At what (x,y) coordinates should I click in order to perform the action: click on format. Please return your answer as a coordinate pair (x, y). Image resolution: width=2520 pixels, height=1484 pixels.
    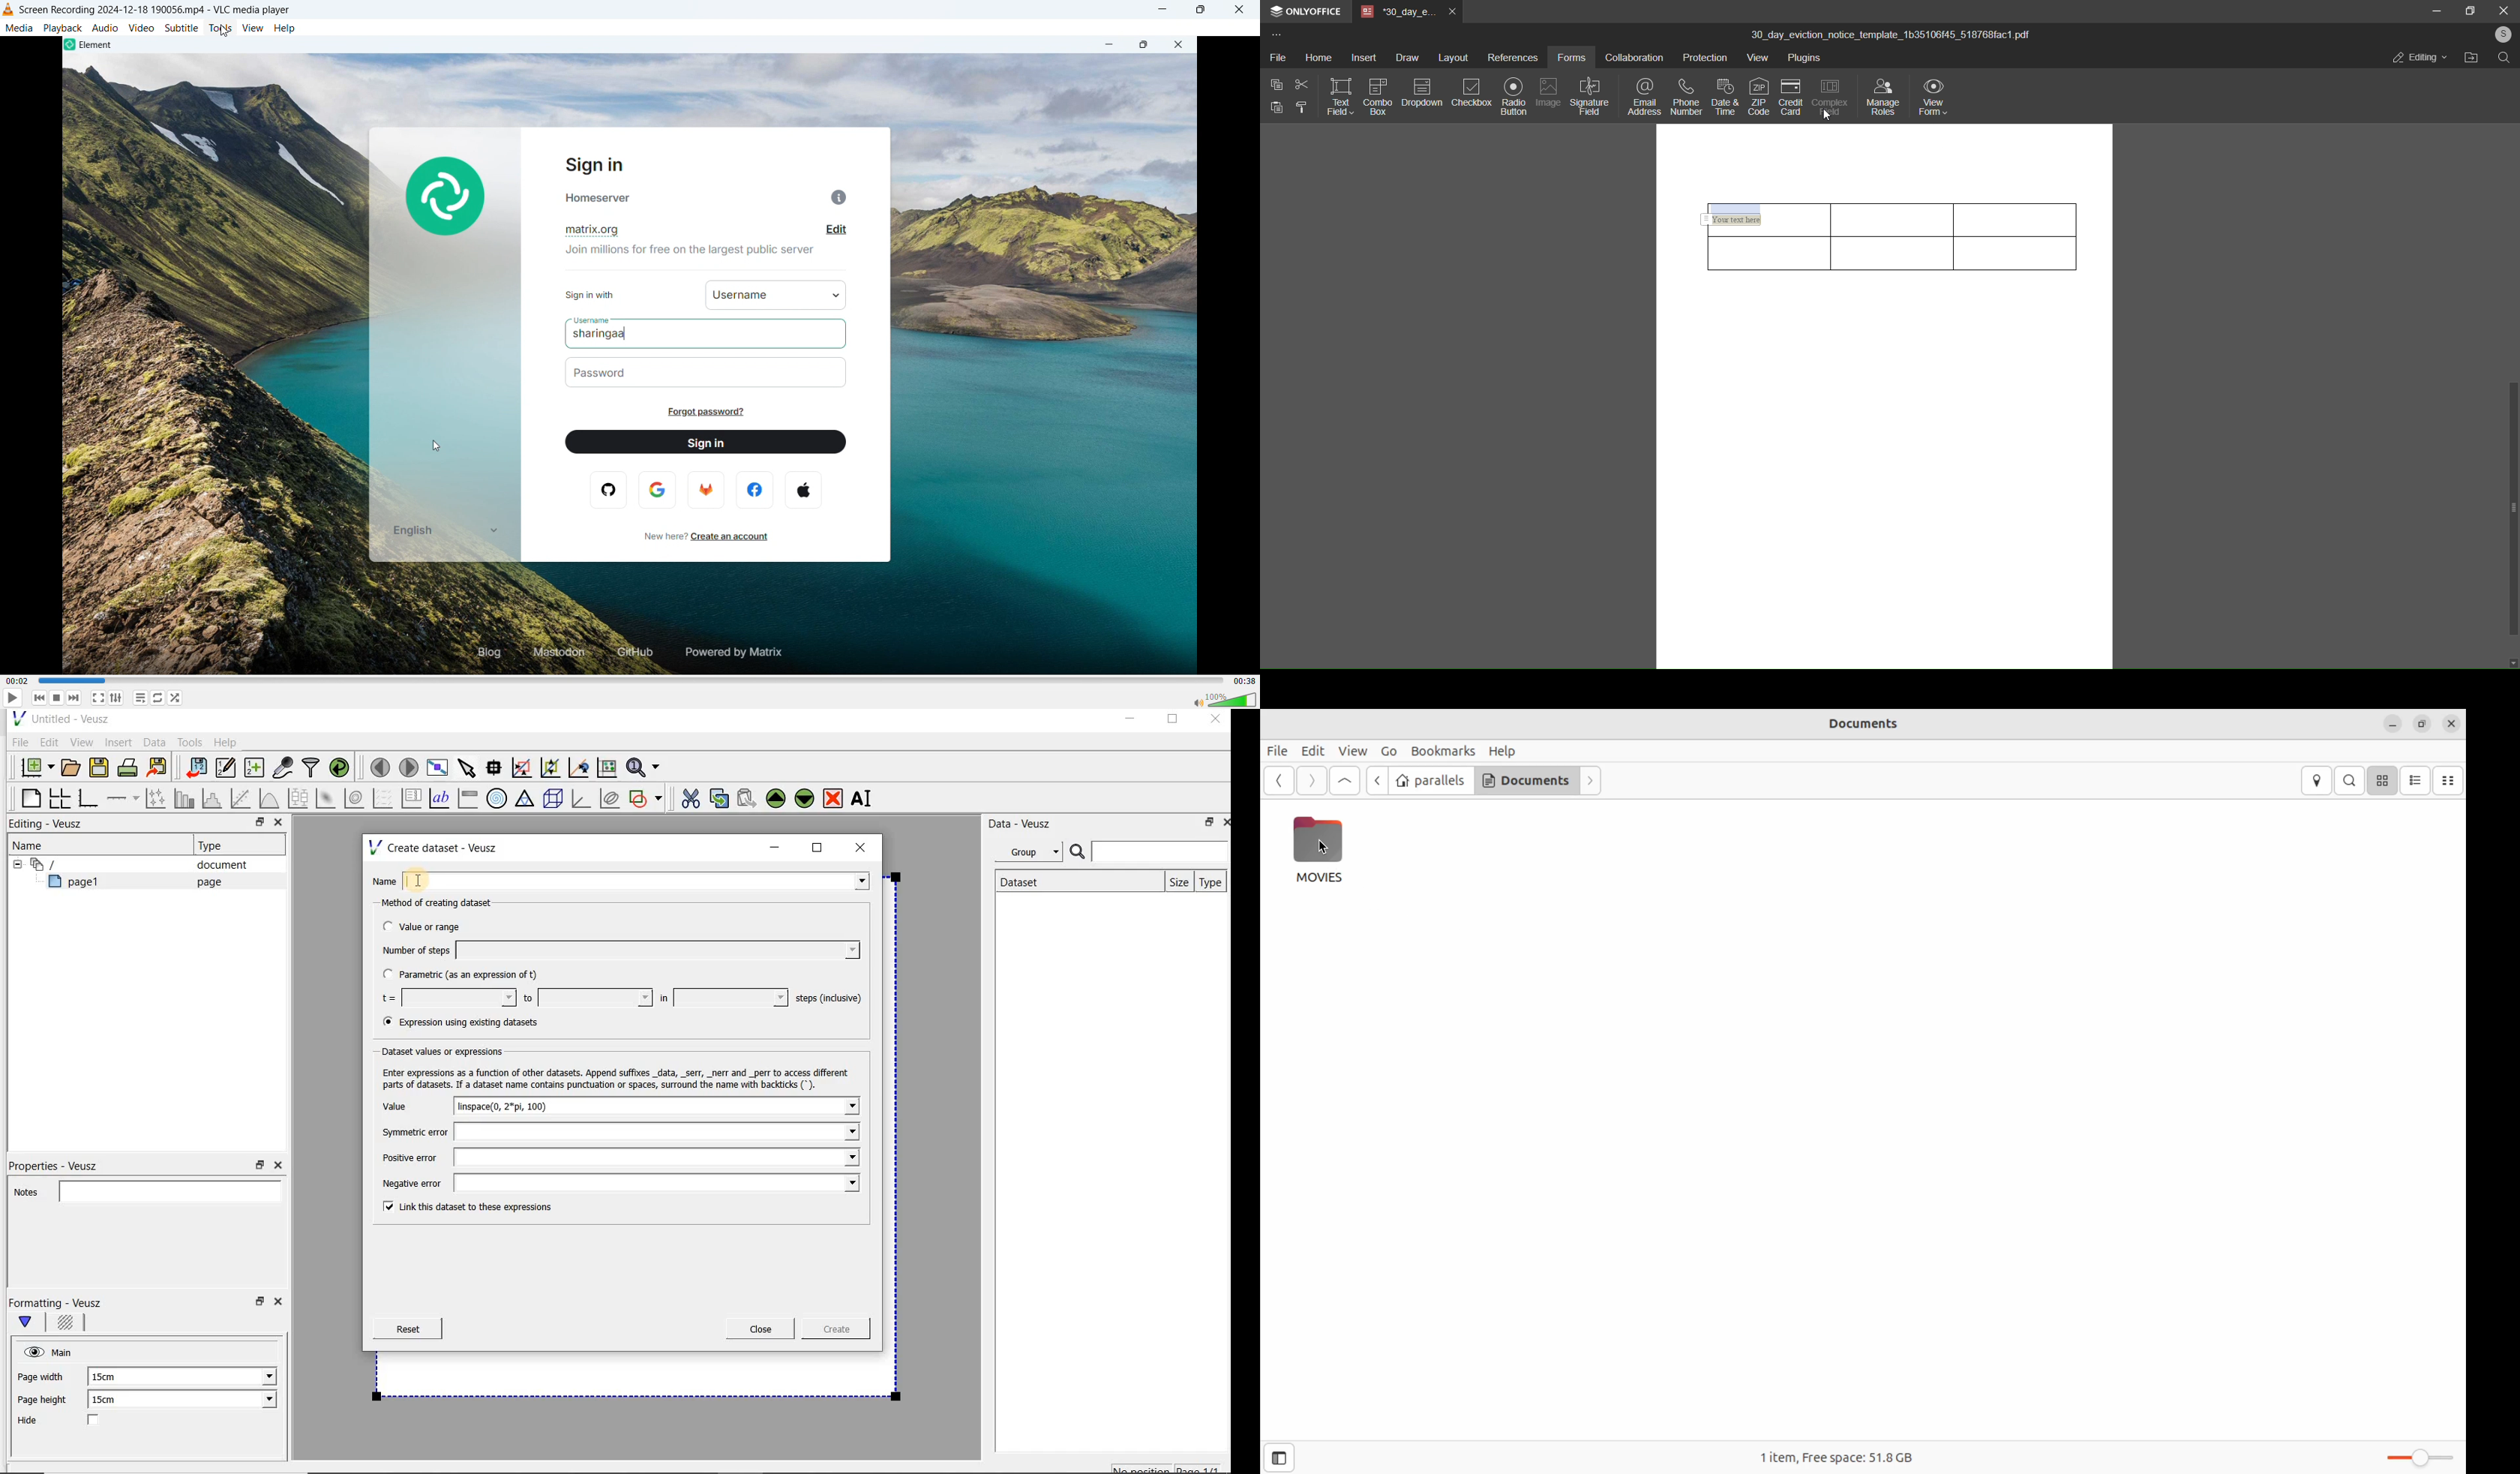
    Looking at the image, I should click on (1305, 109).